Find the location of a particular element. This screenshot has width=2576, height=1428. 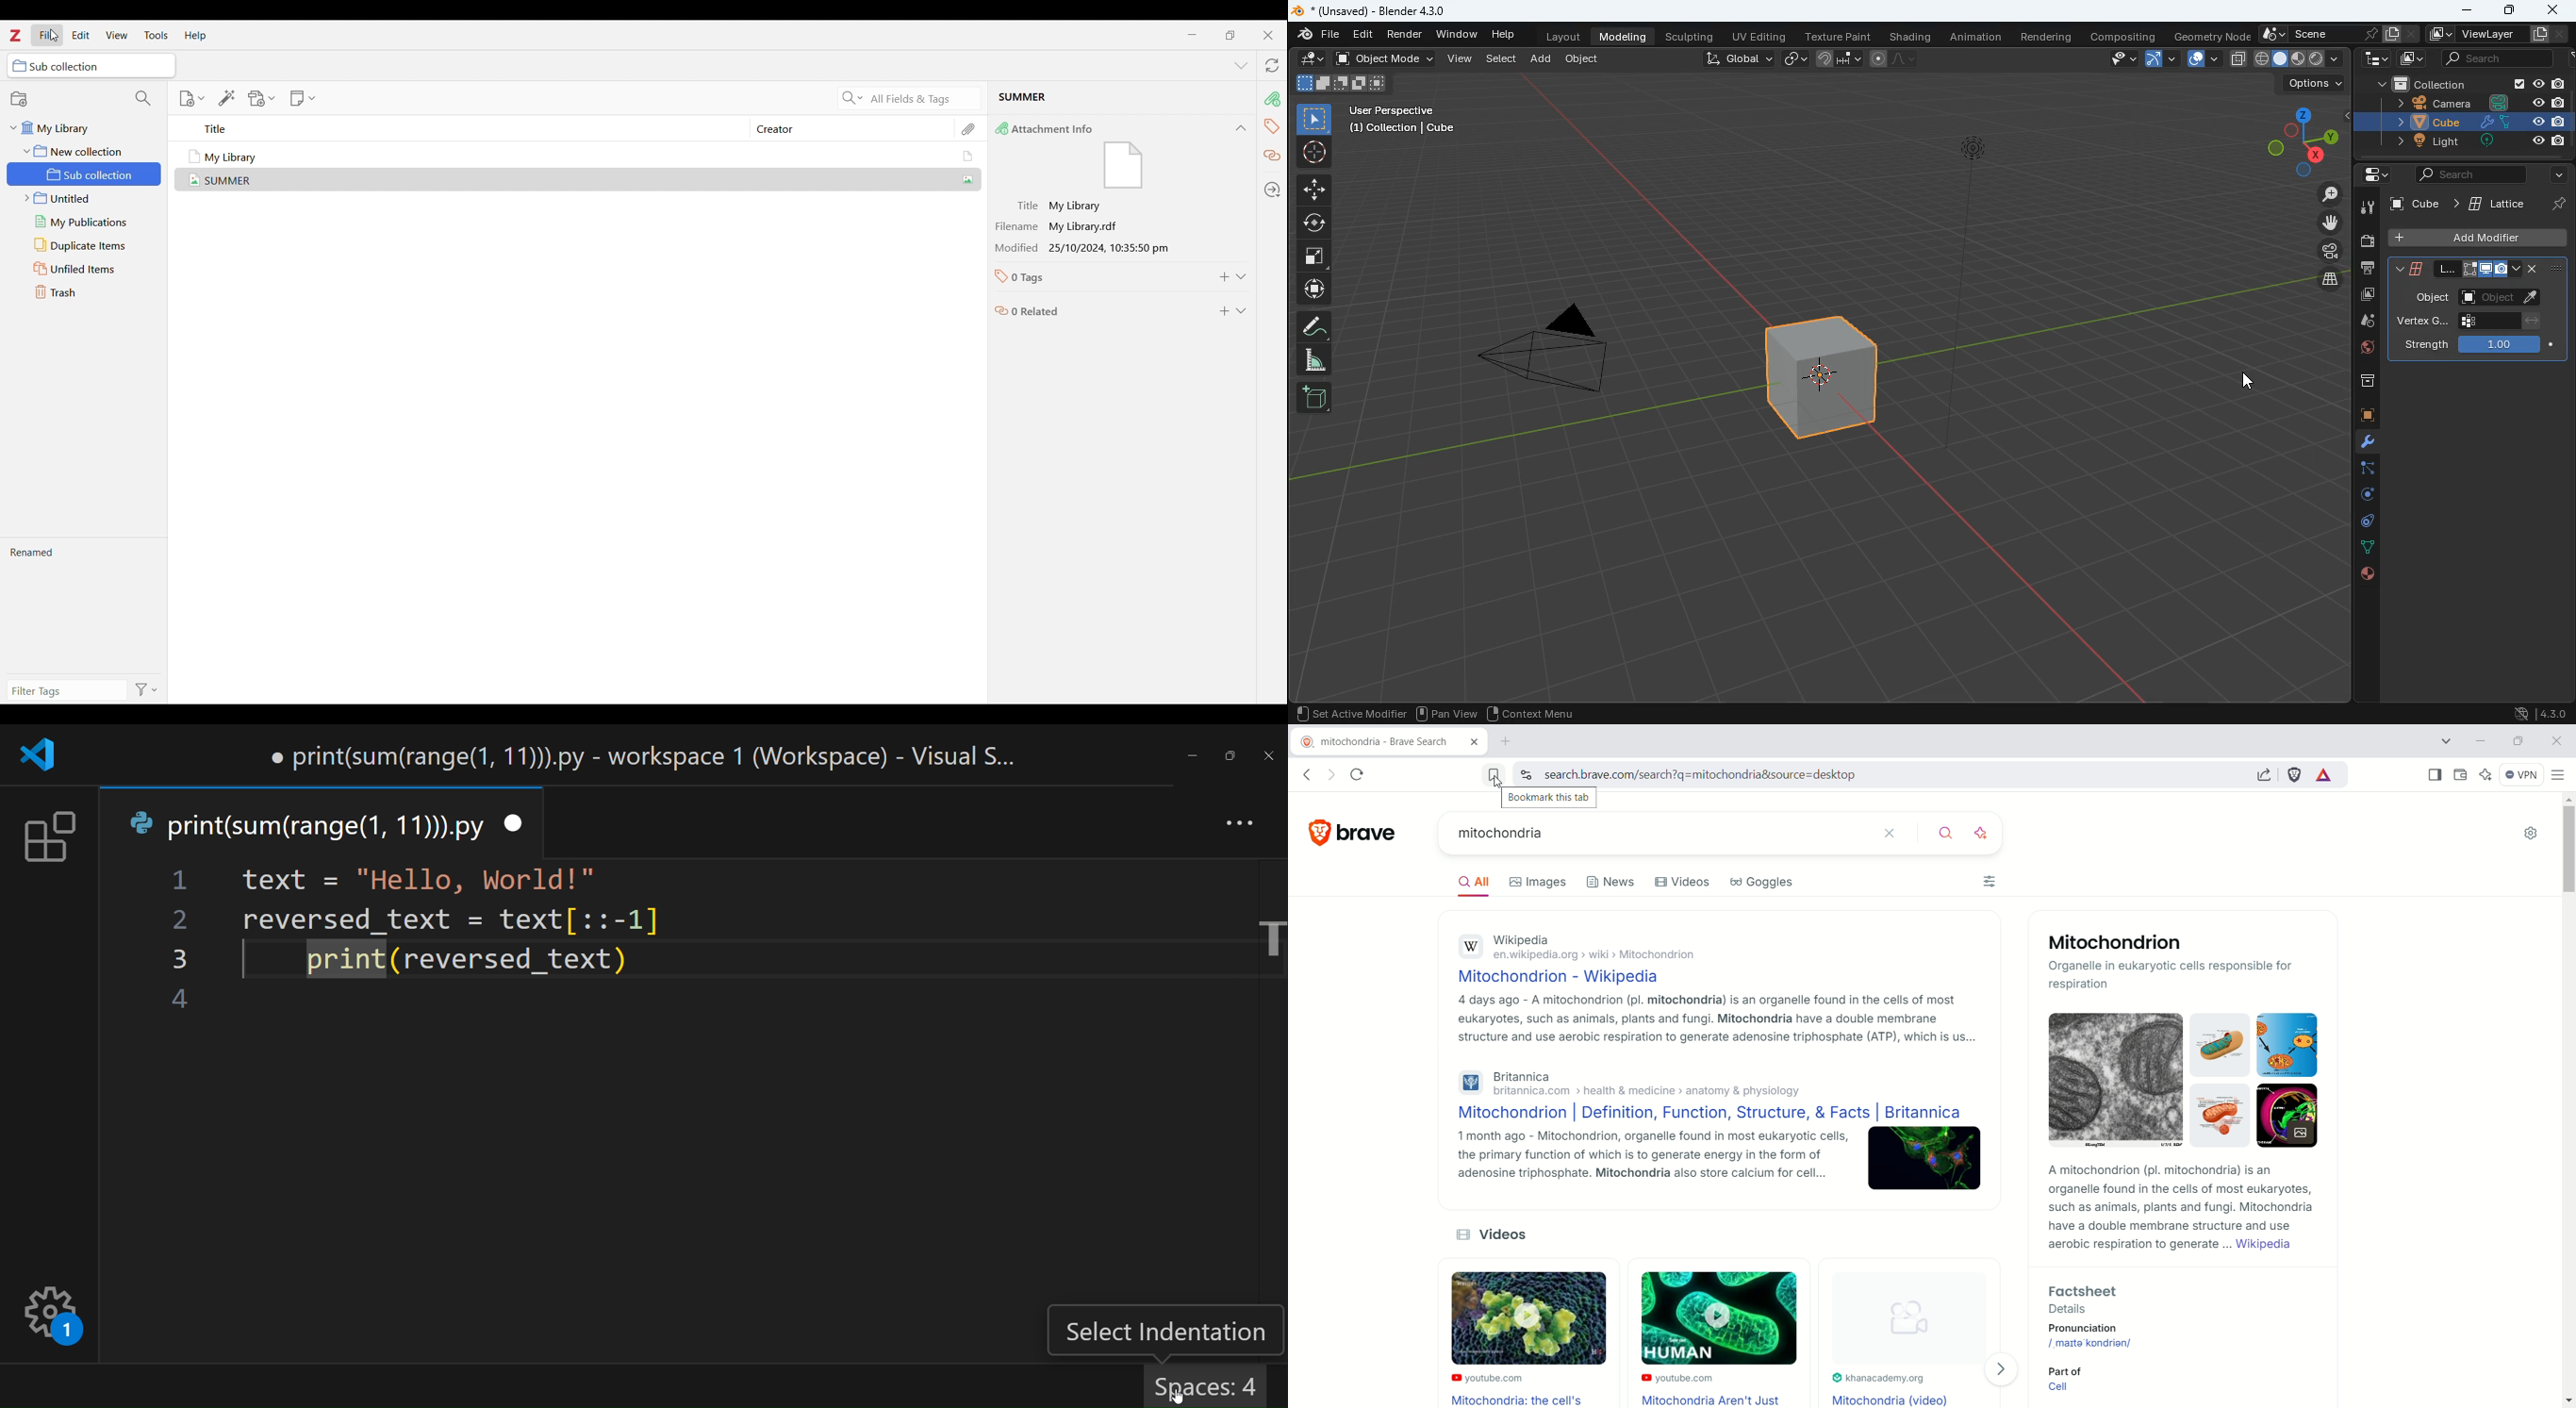

compositing is located at coordinates (2128, 35).